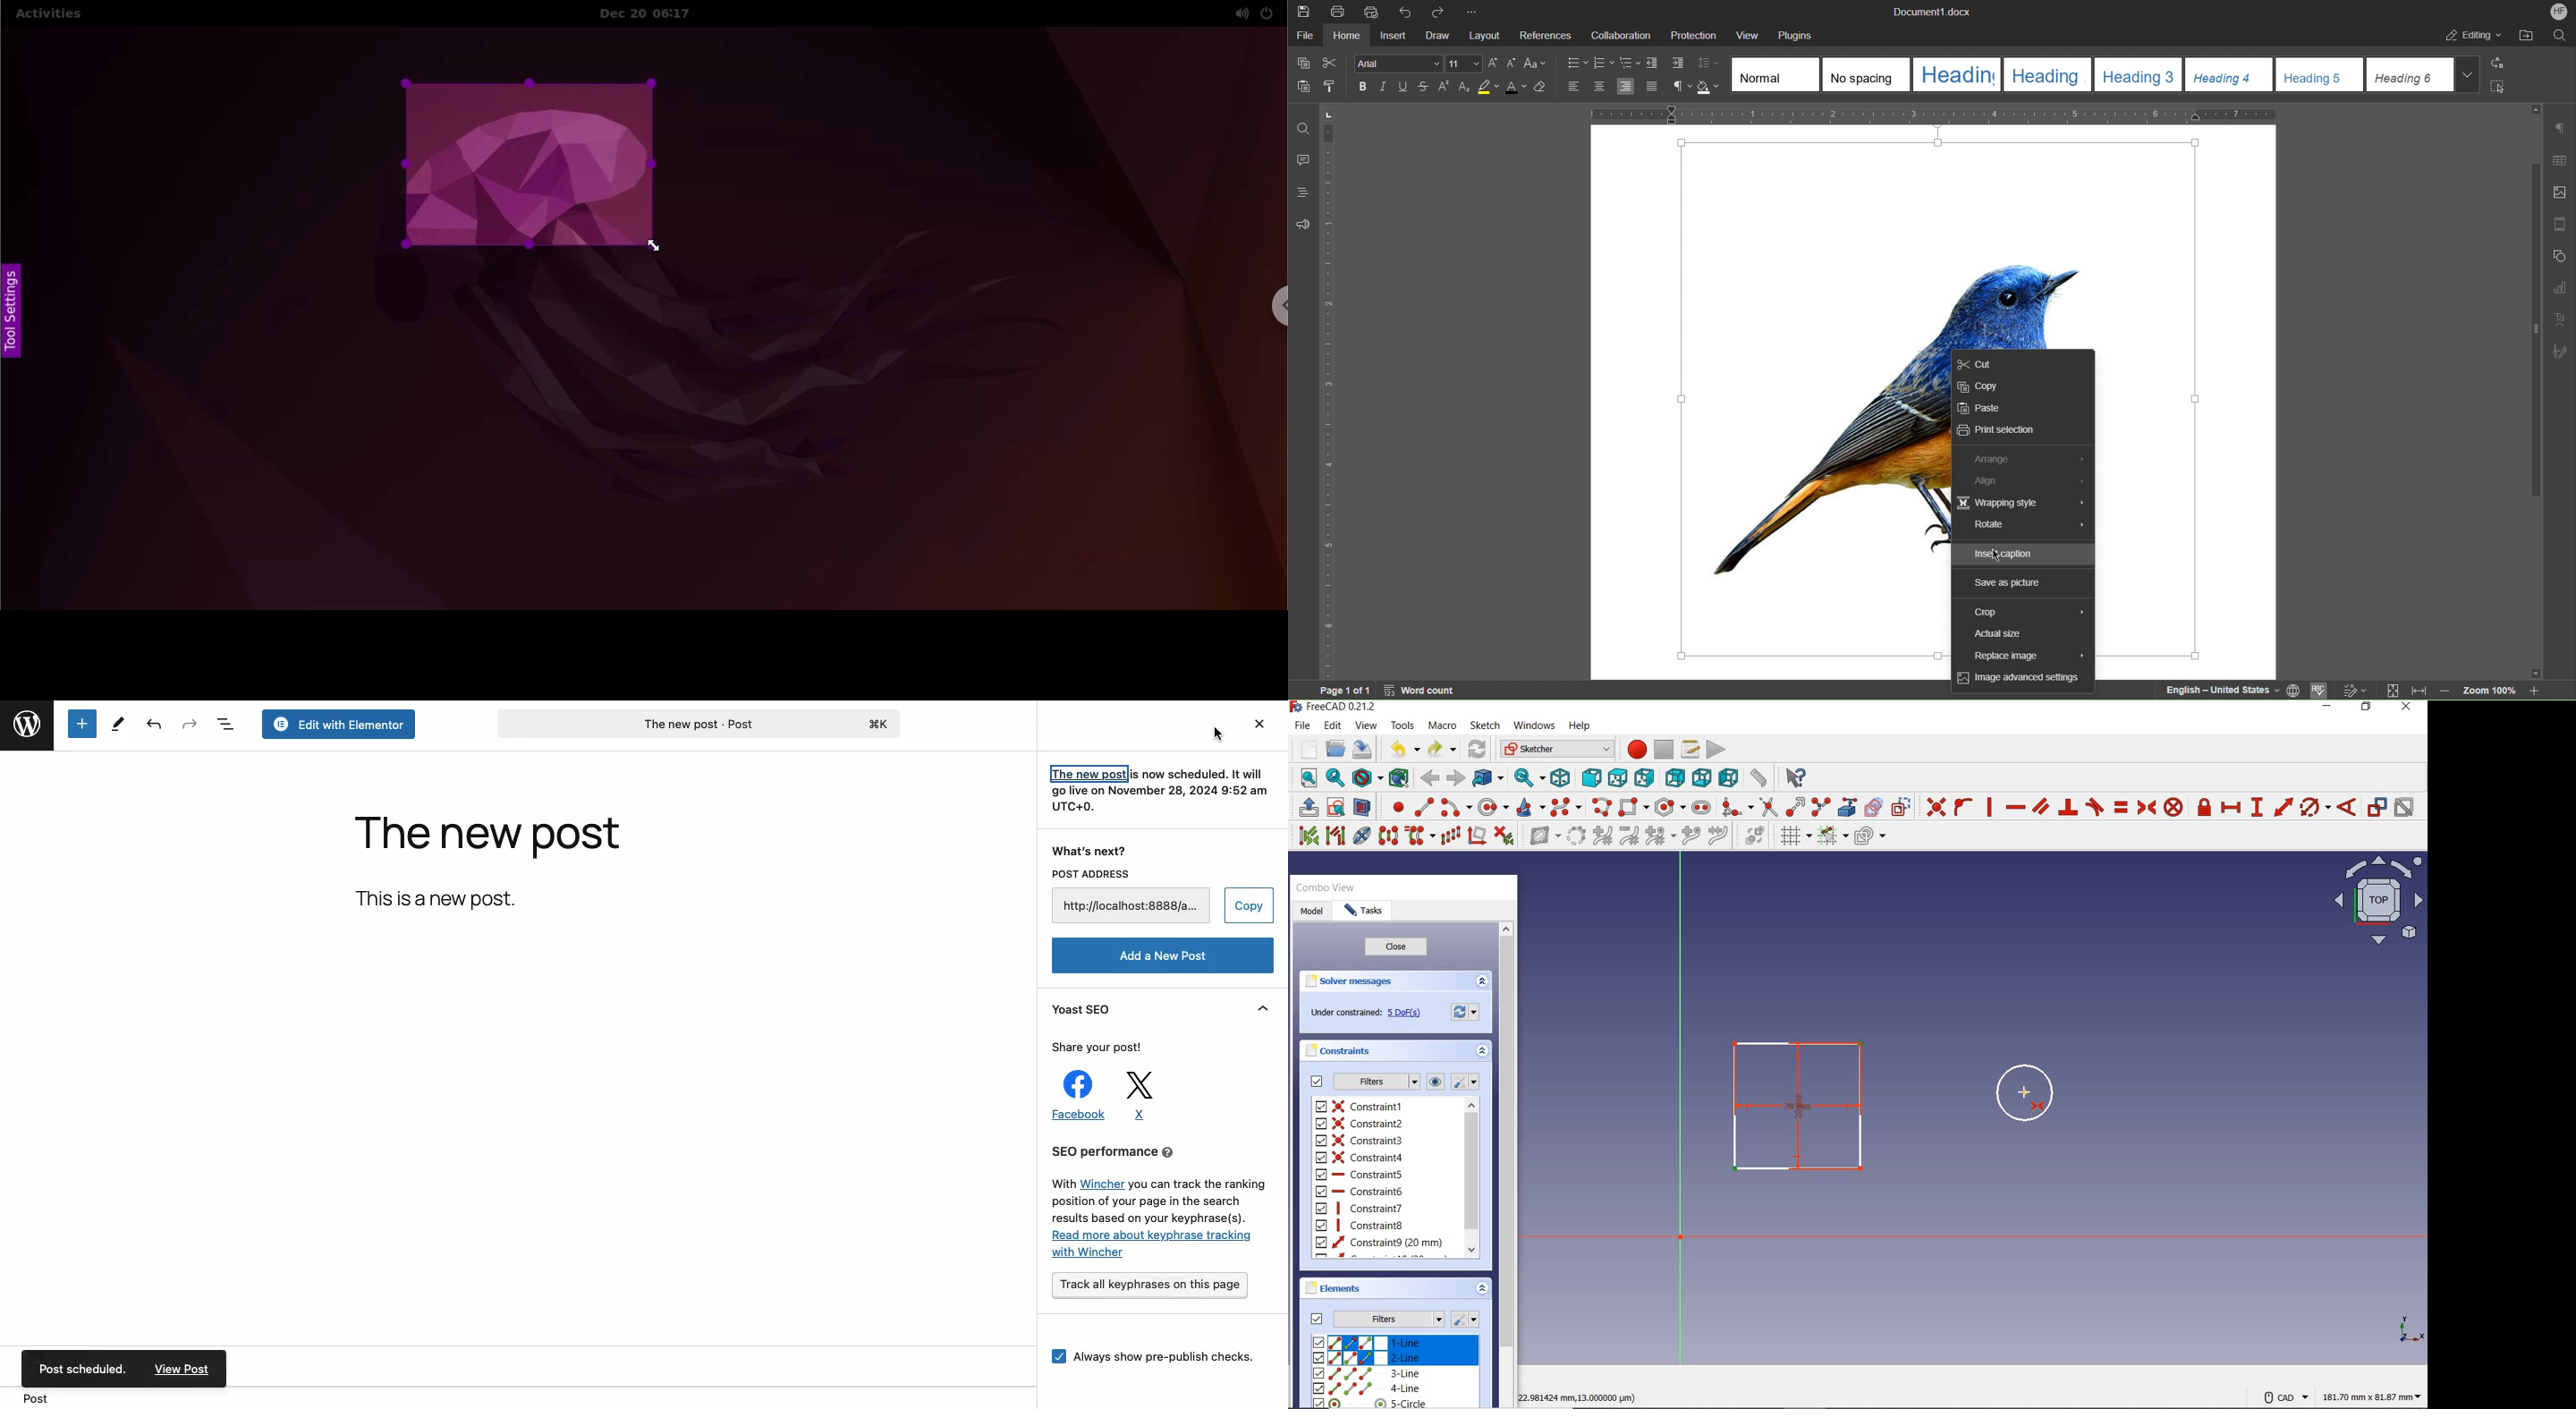 The height and width of the screenshot is (1428, 2576). What do you see at coordinates (1626, 87) in the screenshot?
I see `Align Right` at bounding box center [1626, 87].